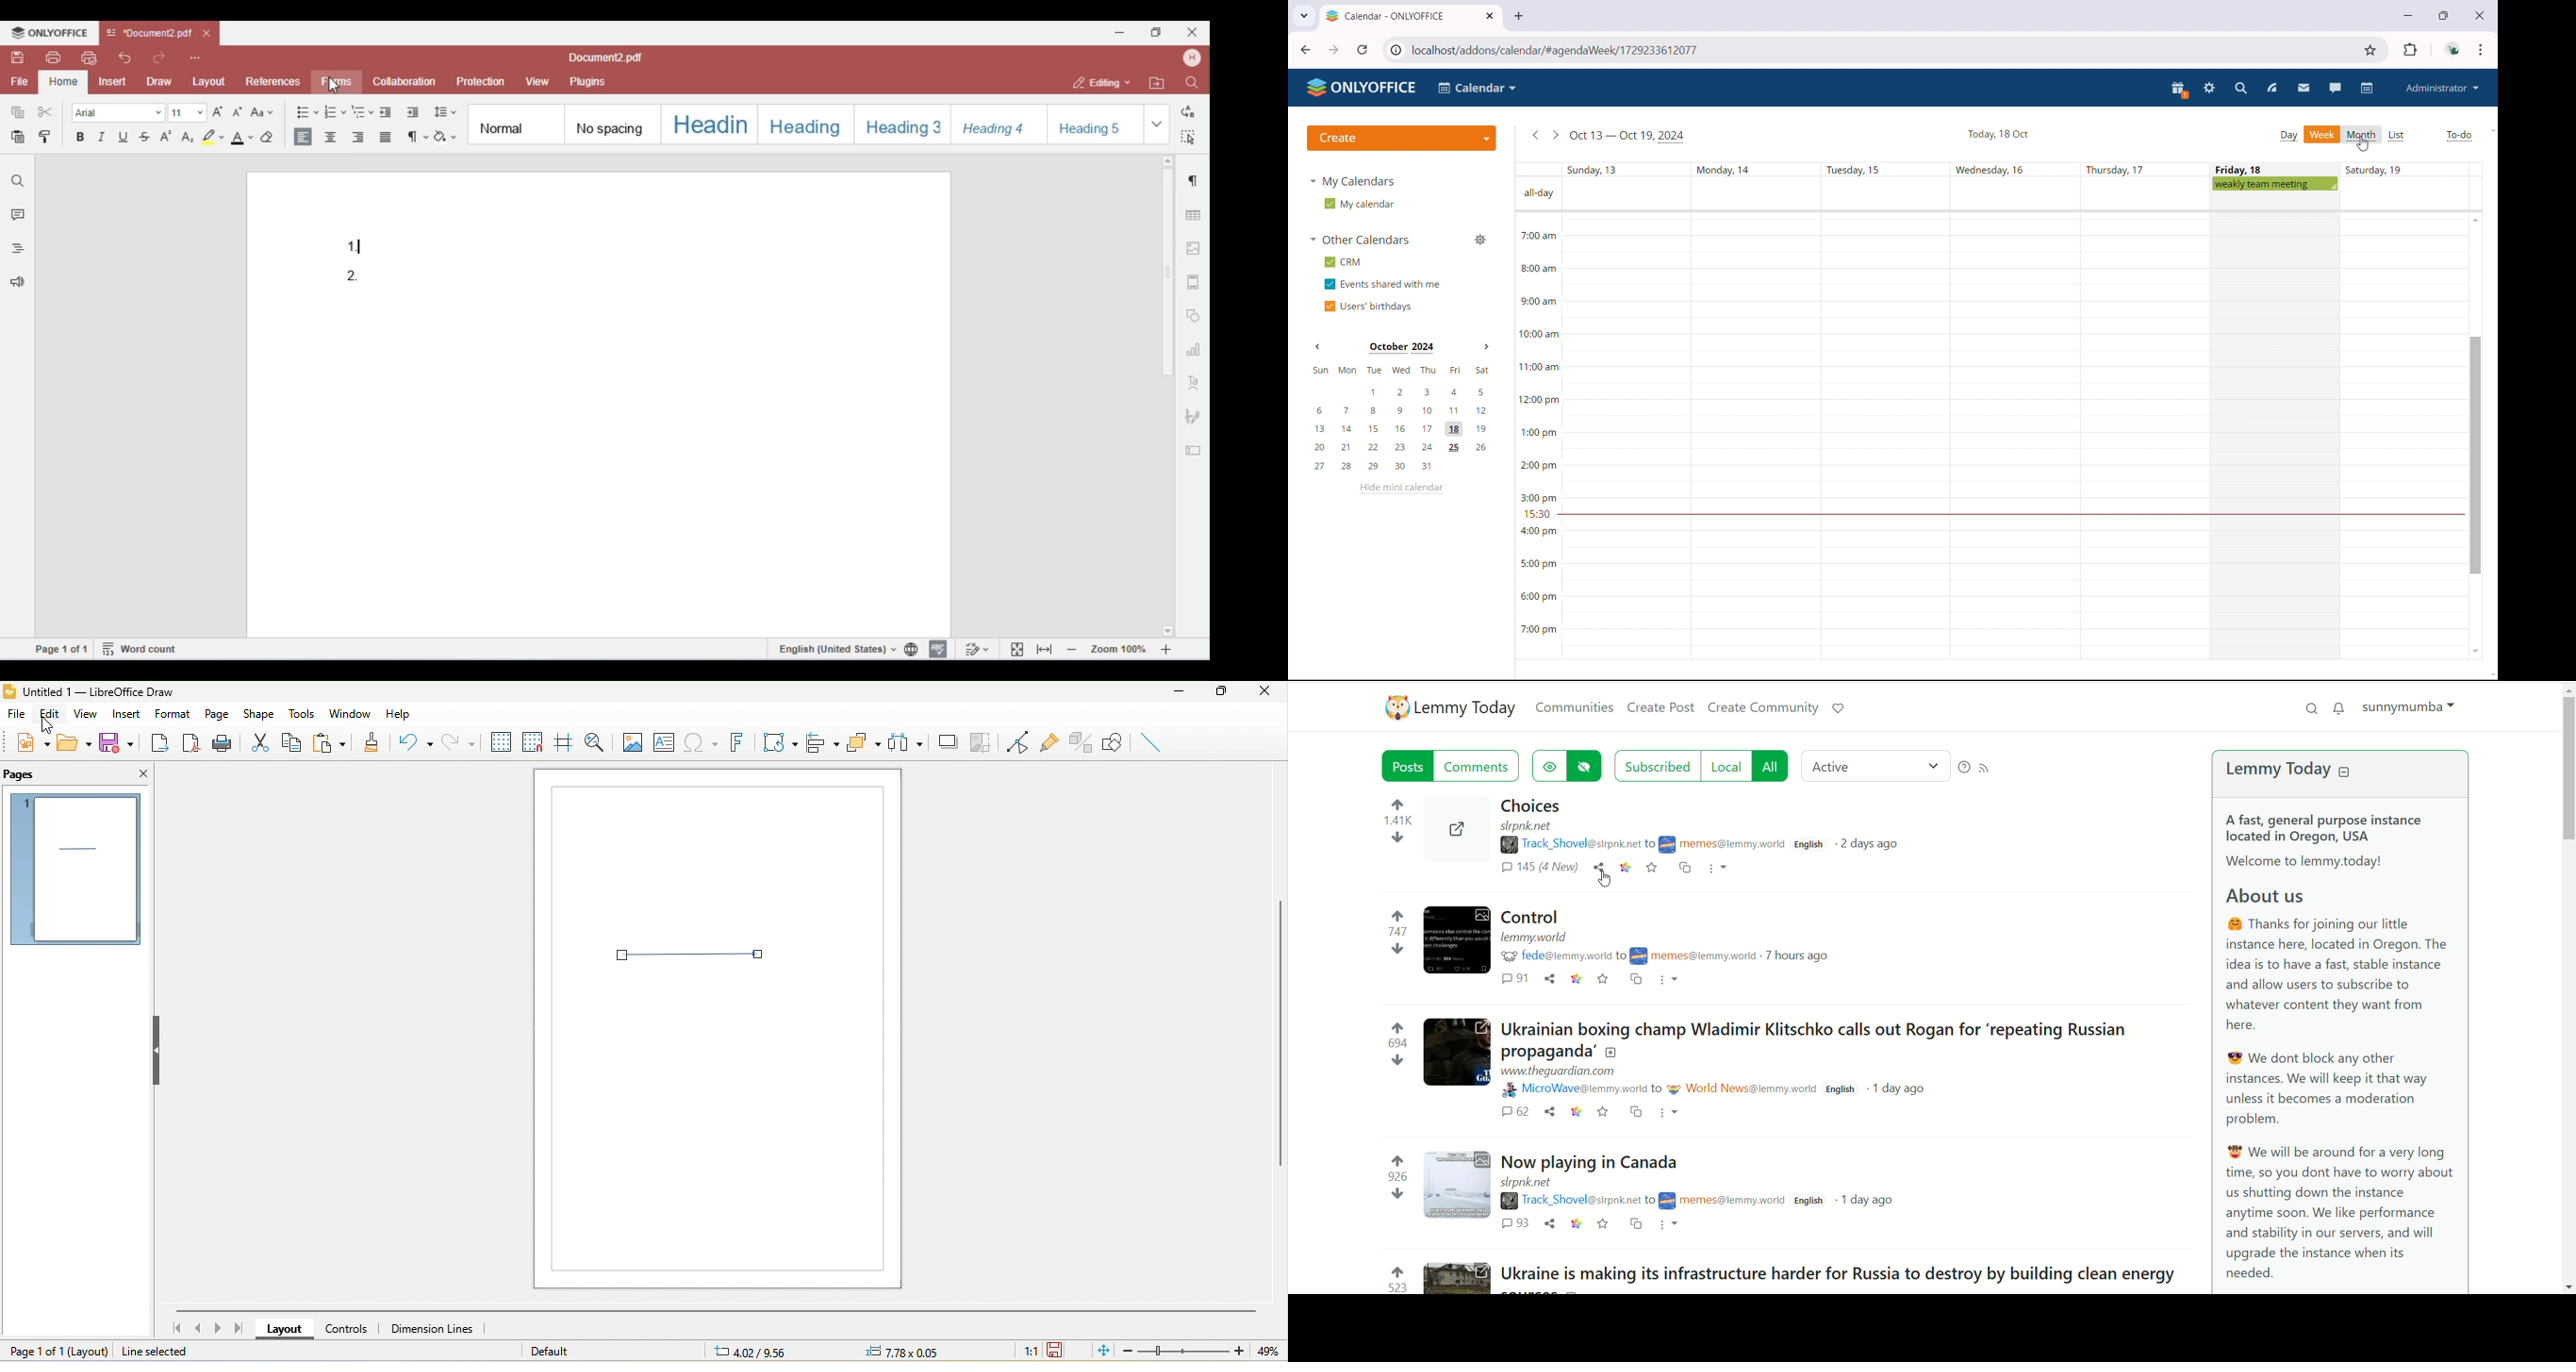 This screenshot has height=1372, width=2576. Describe the element at coordinates (824, 743) in the screenshot. I see `align objects` at that location.